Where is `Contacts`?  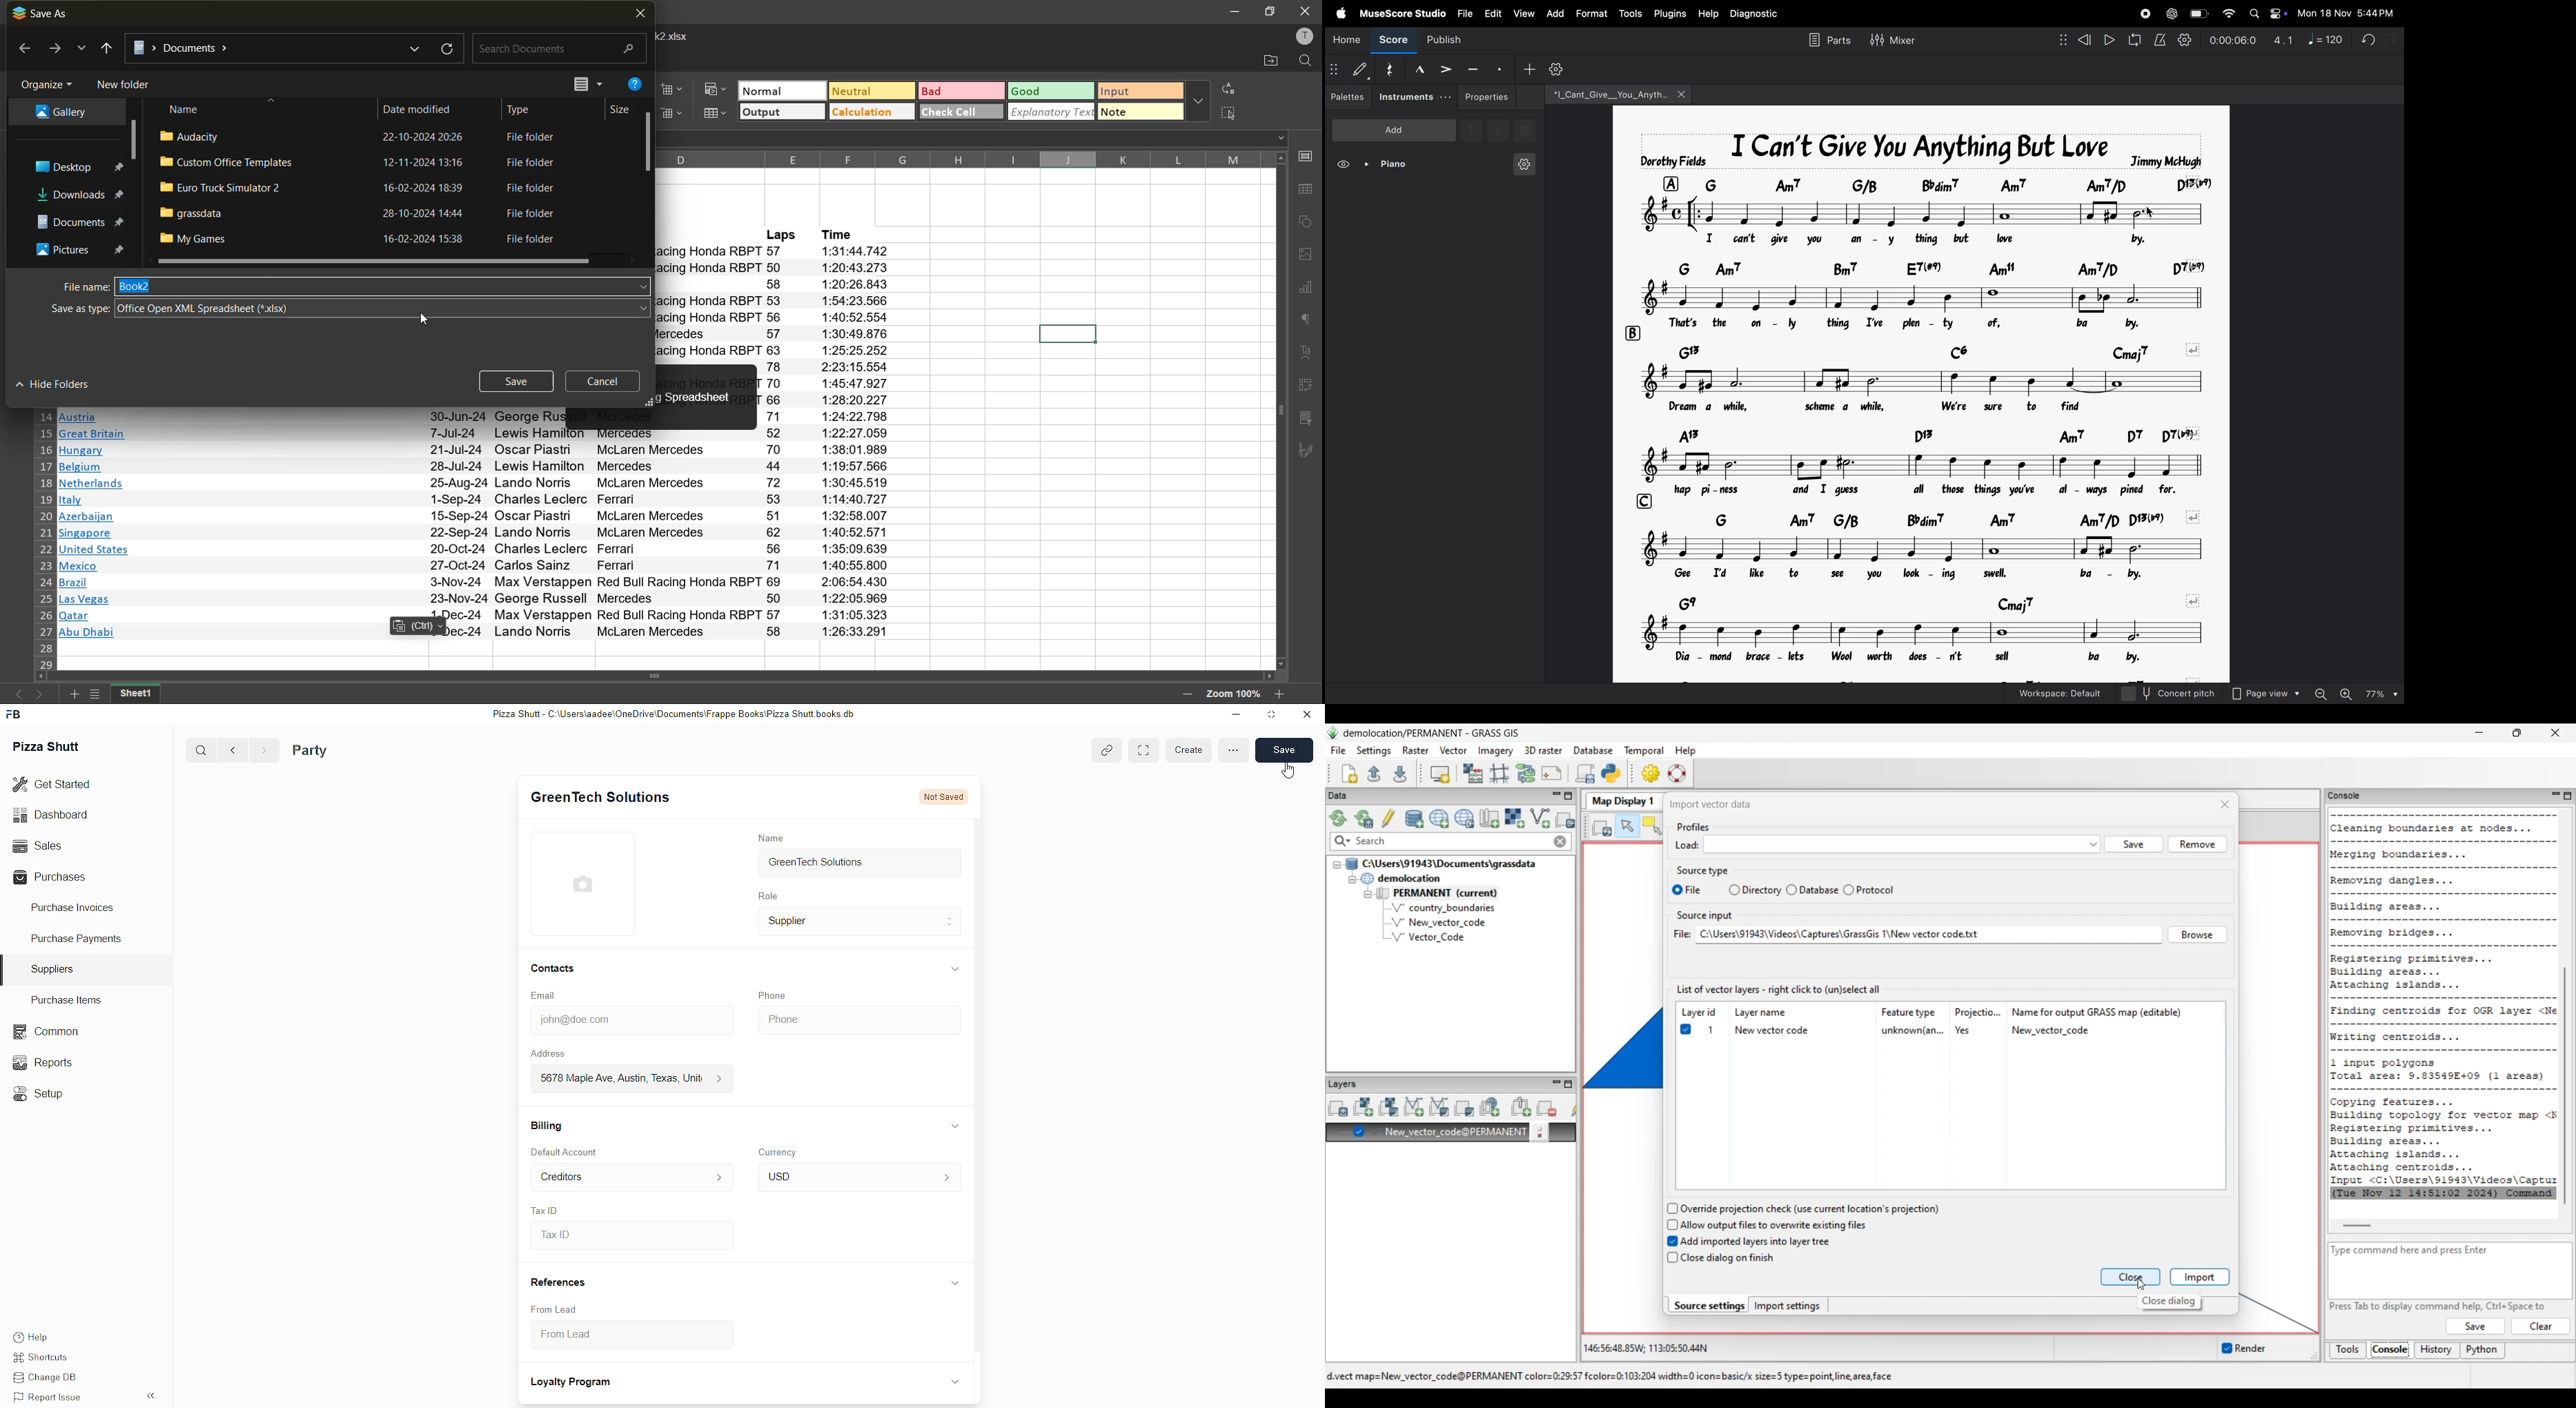
Contacts is located at coordinates (553, 970).